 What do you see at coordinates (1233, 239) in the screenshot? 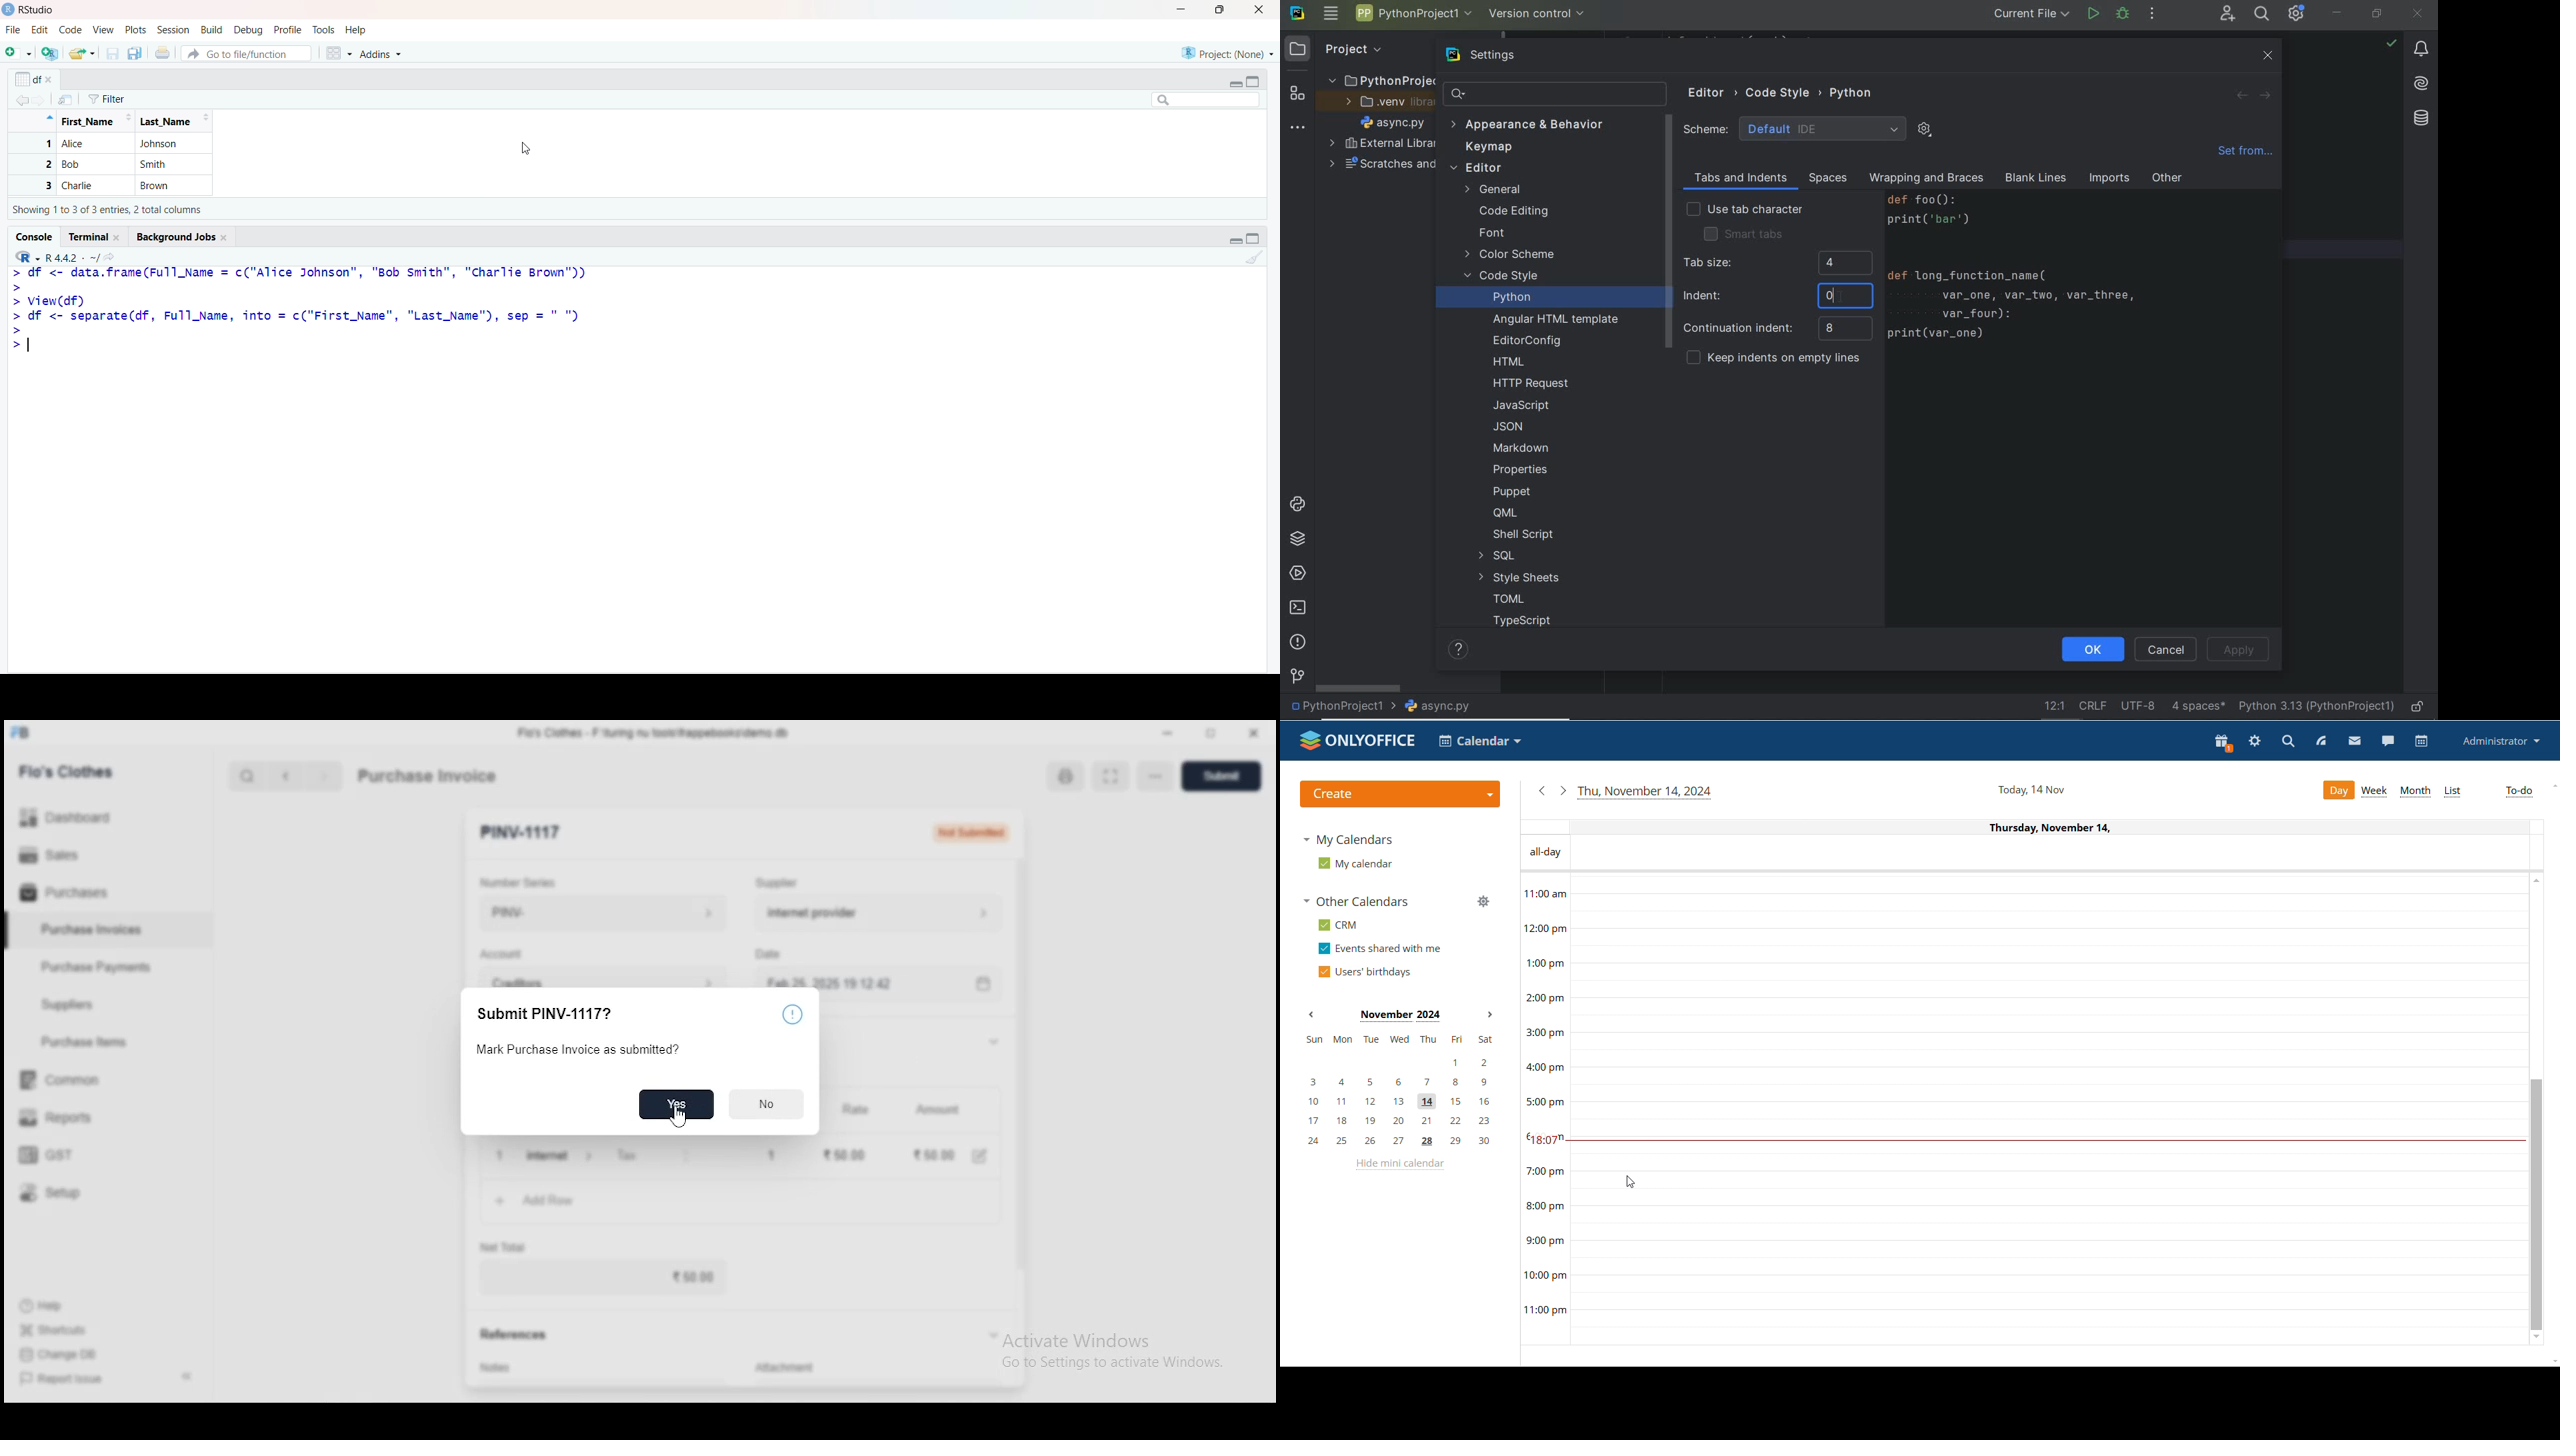
I see `Minimize` at bounding box center [1233, 239].